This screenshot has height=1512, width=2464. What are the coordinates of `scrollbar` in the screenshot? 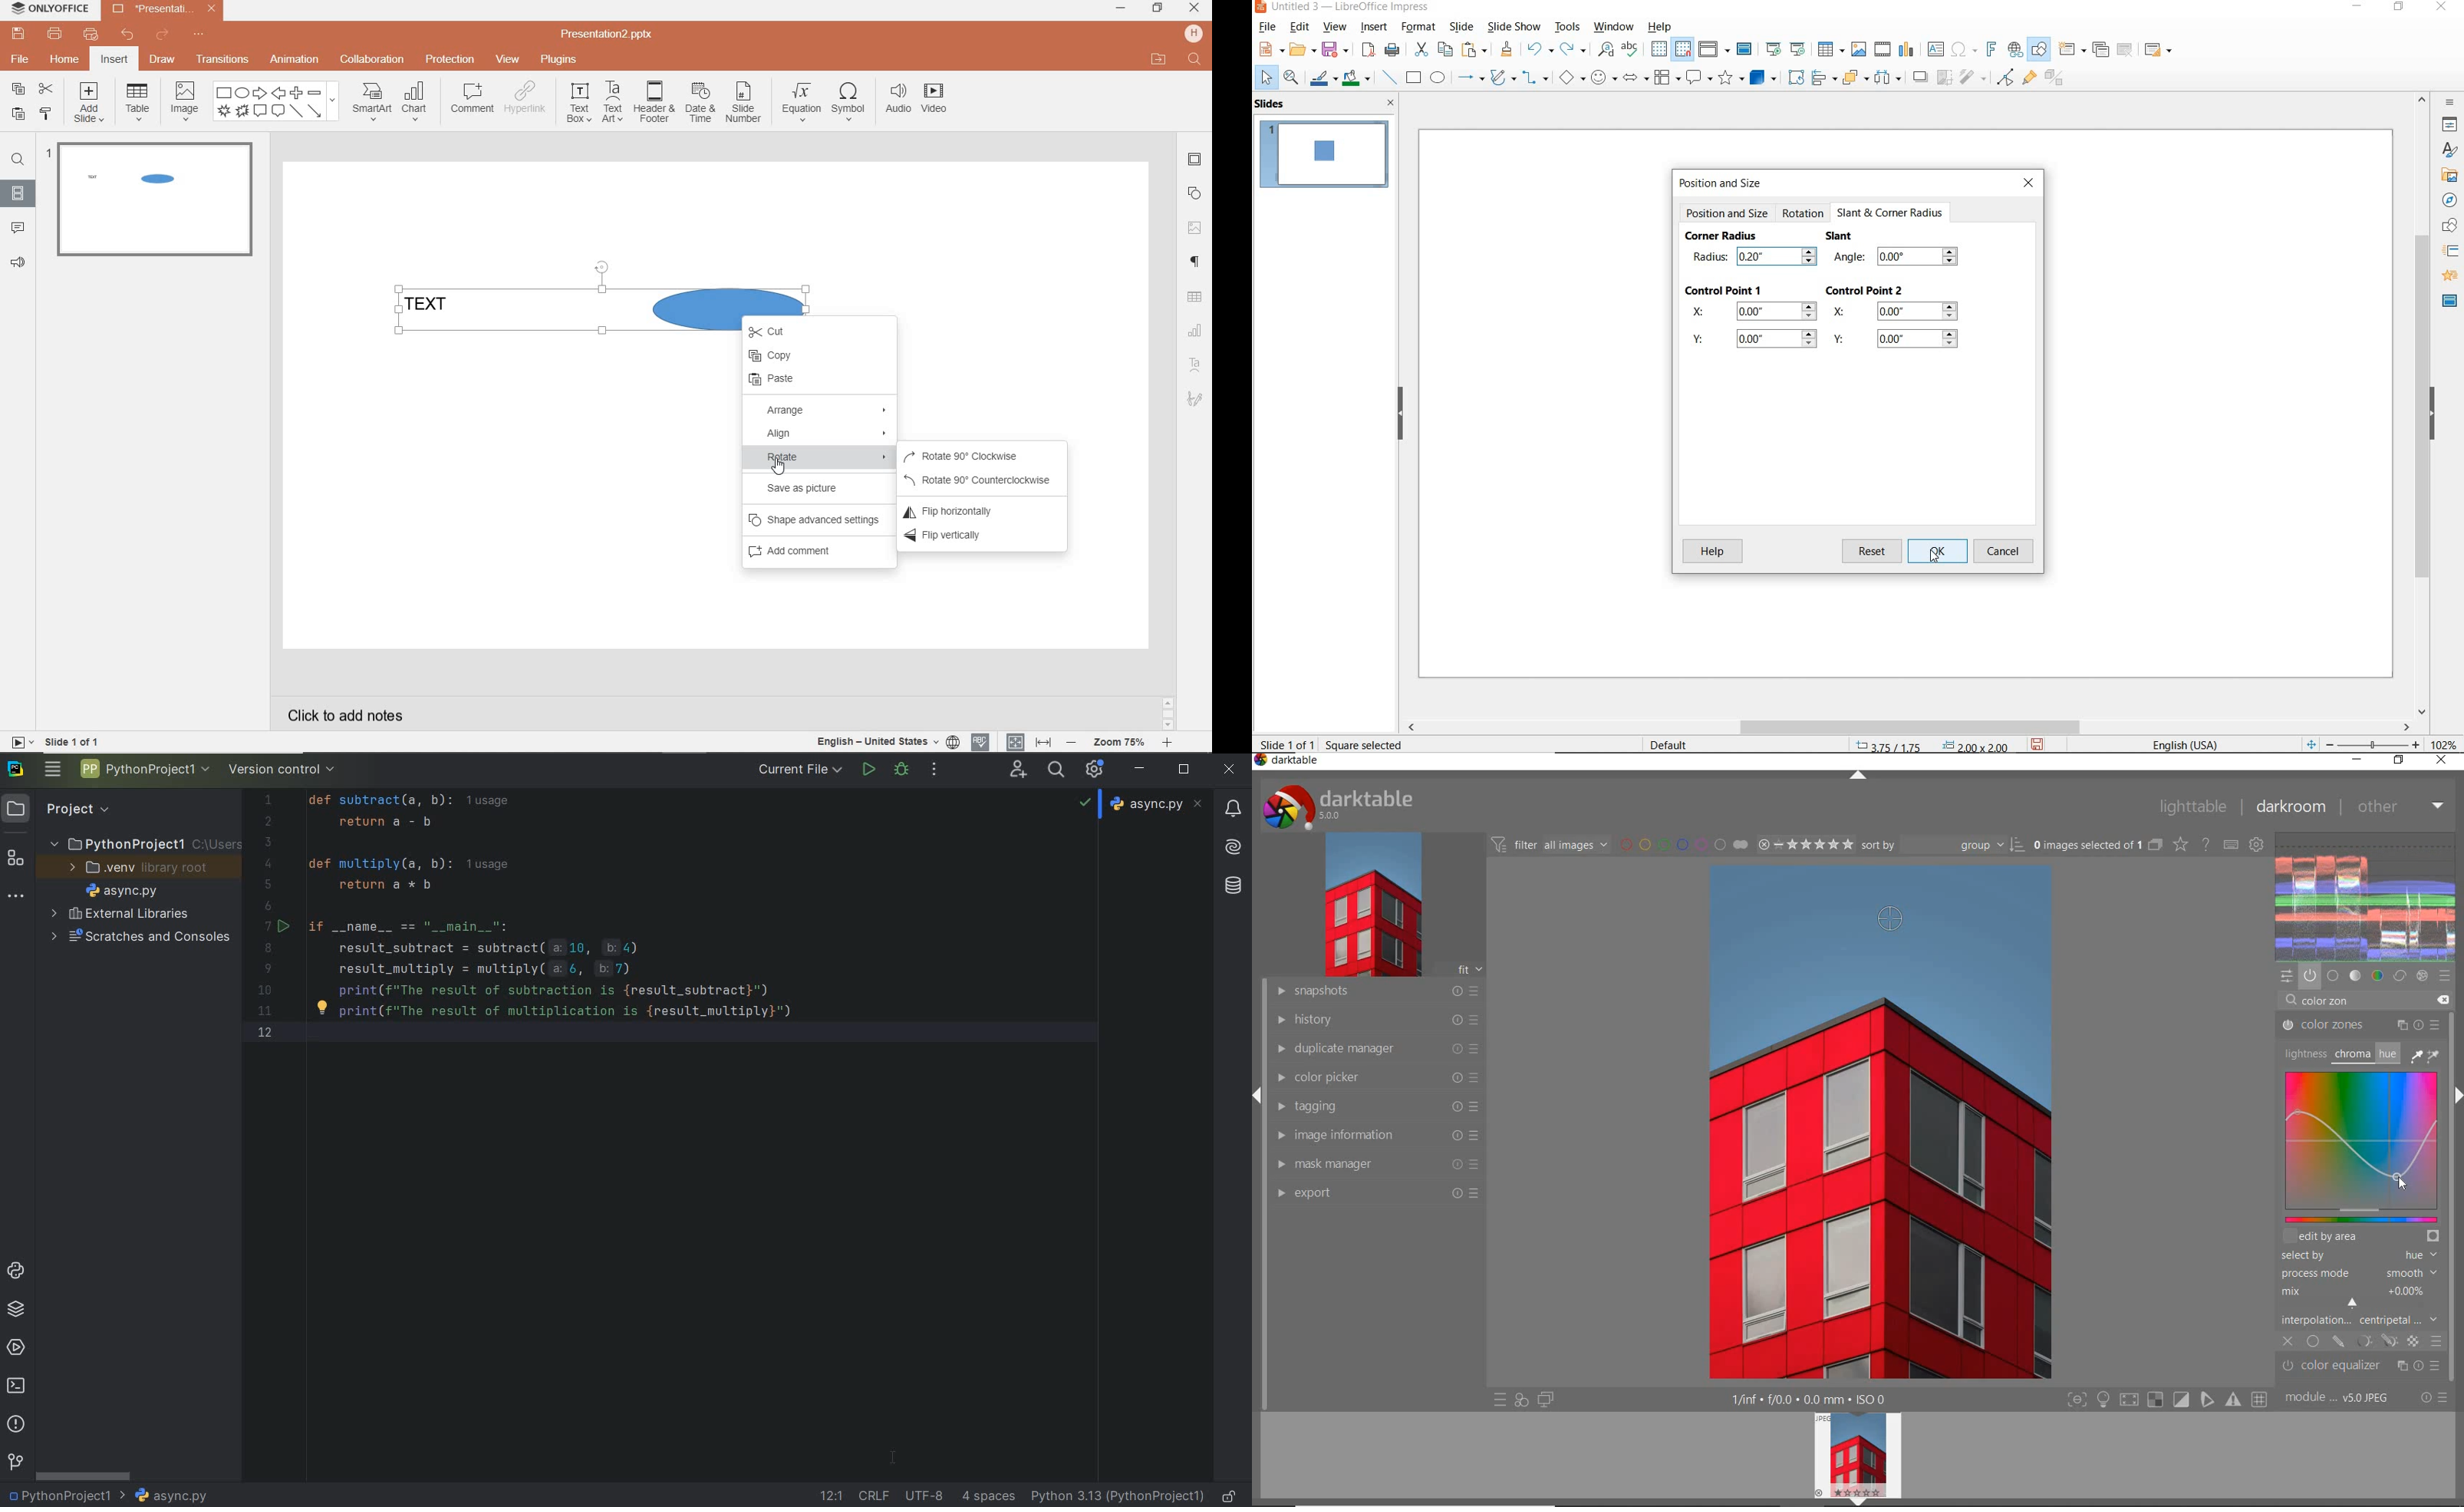 It's located at (2457, 1246).